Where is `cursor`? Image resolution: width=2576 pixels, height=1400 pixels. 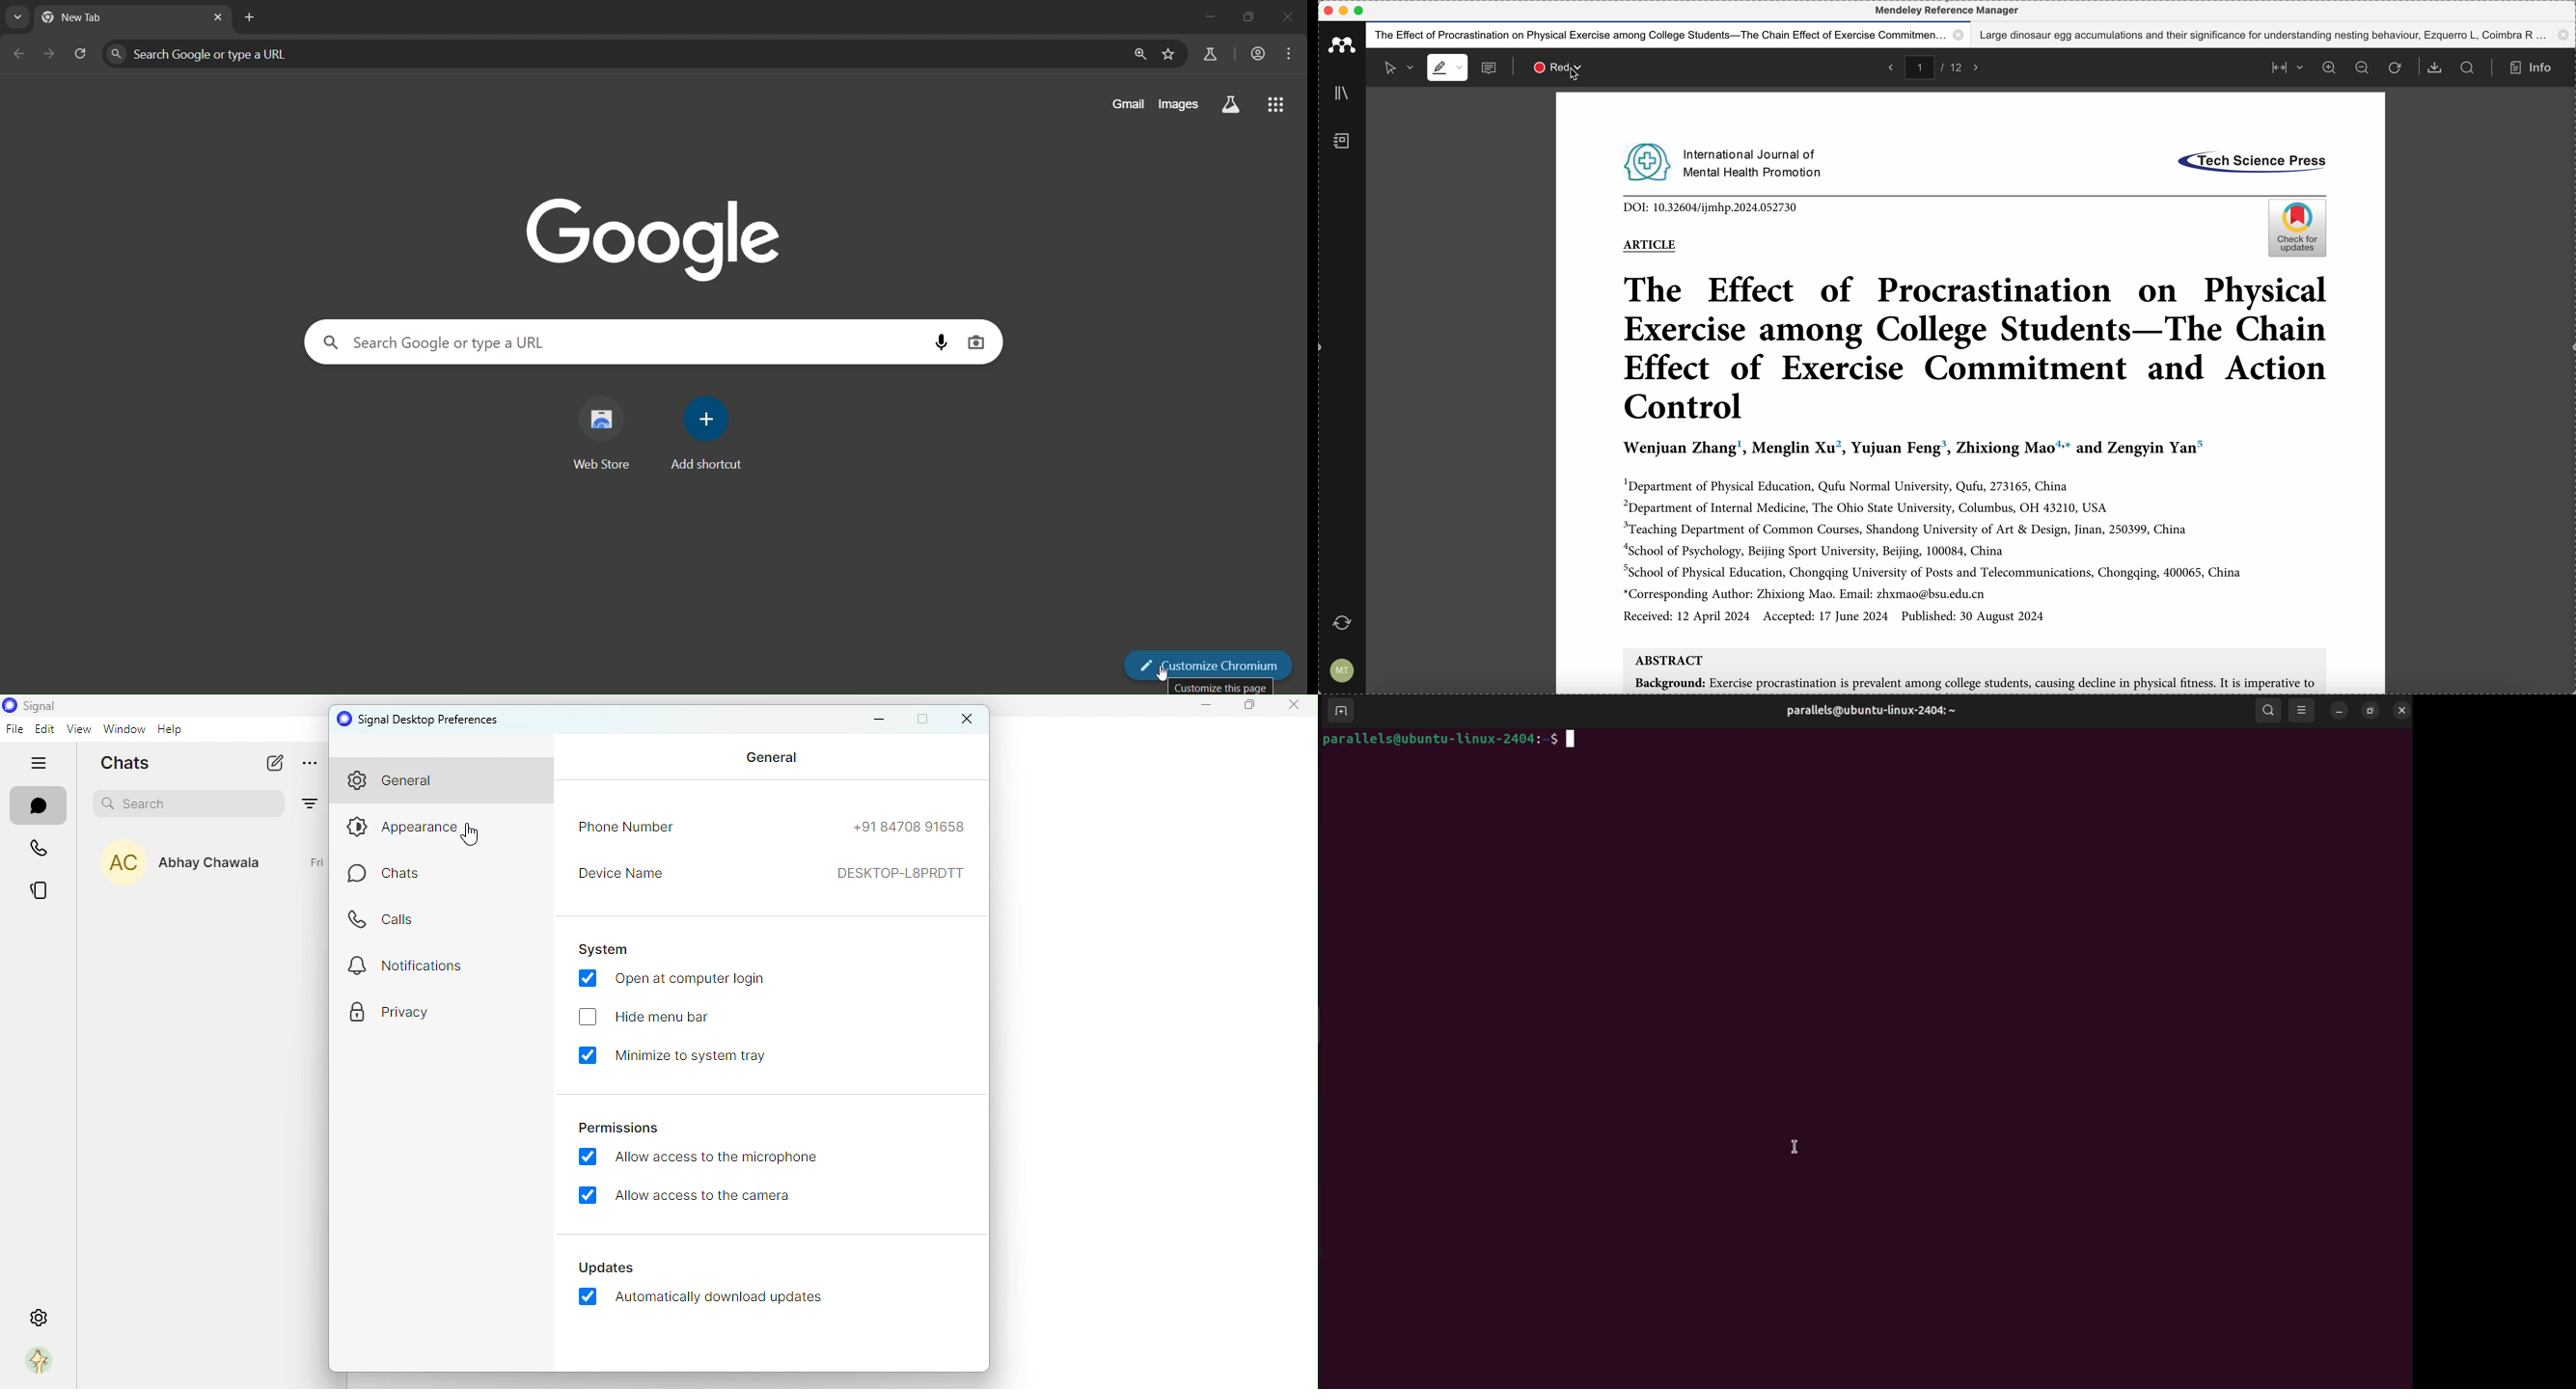
cursor is located at coordinates (1578, 74).